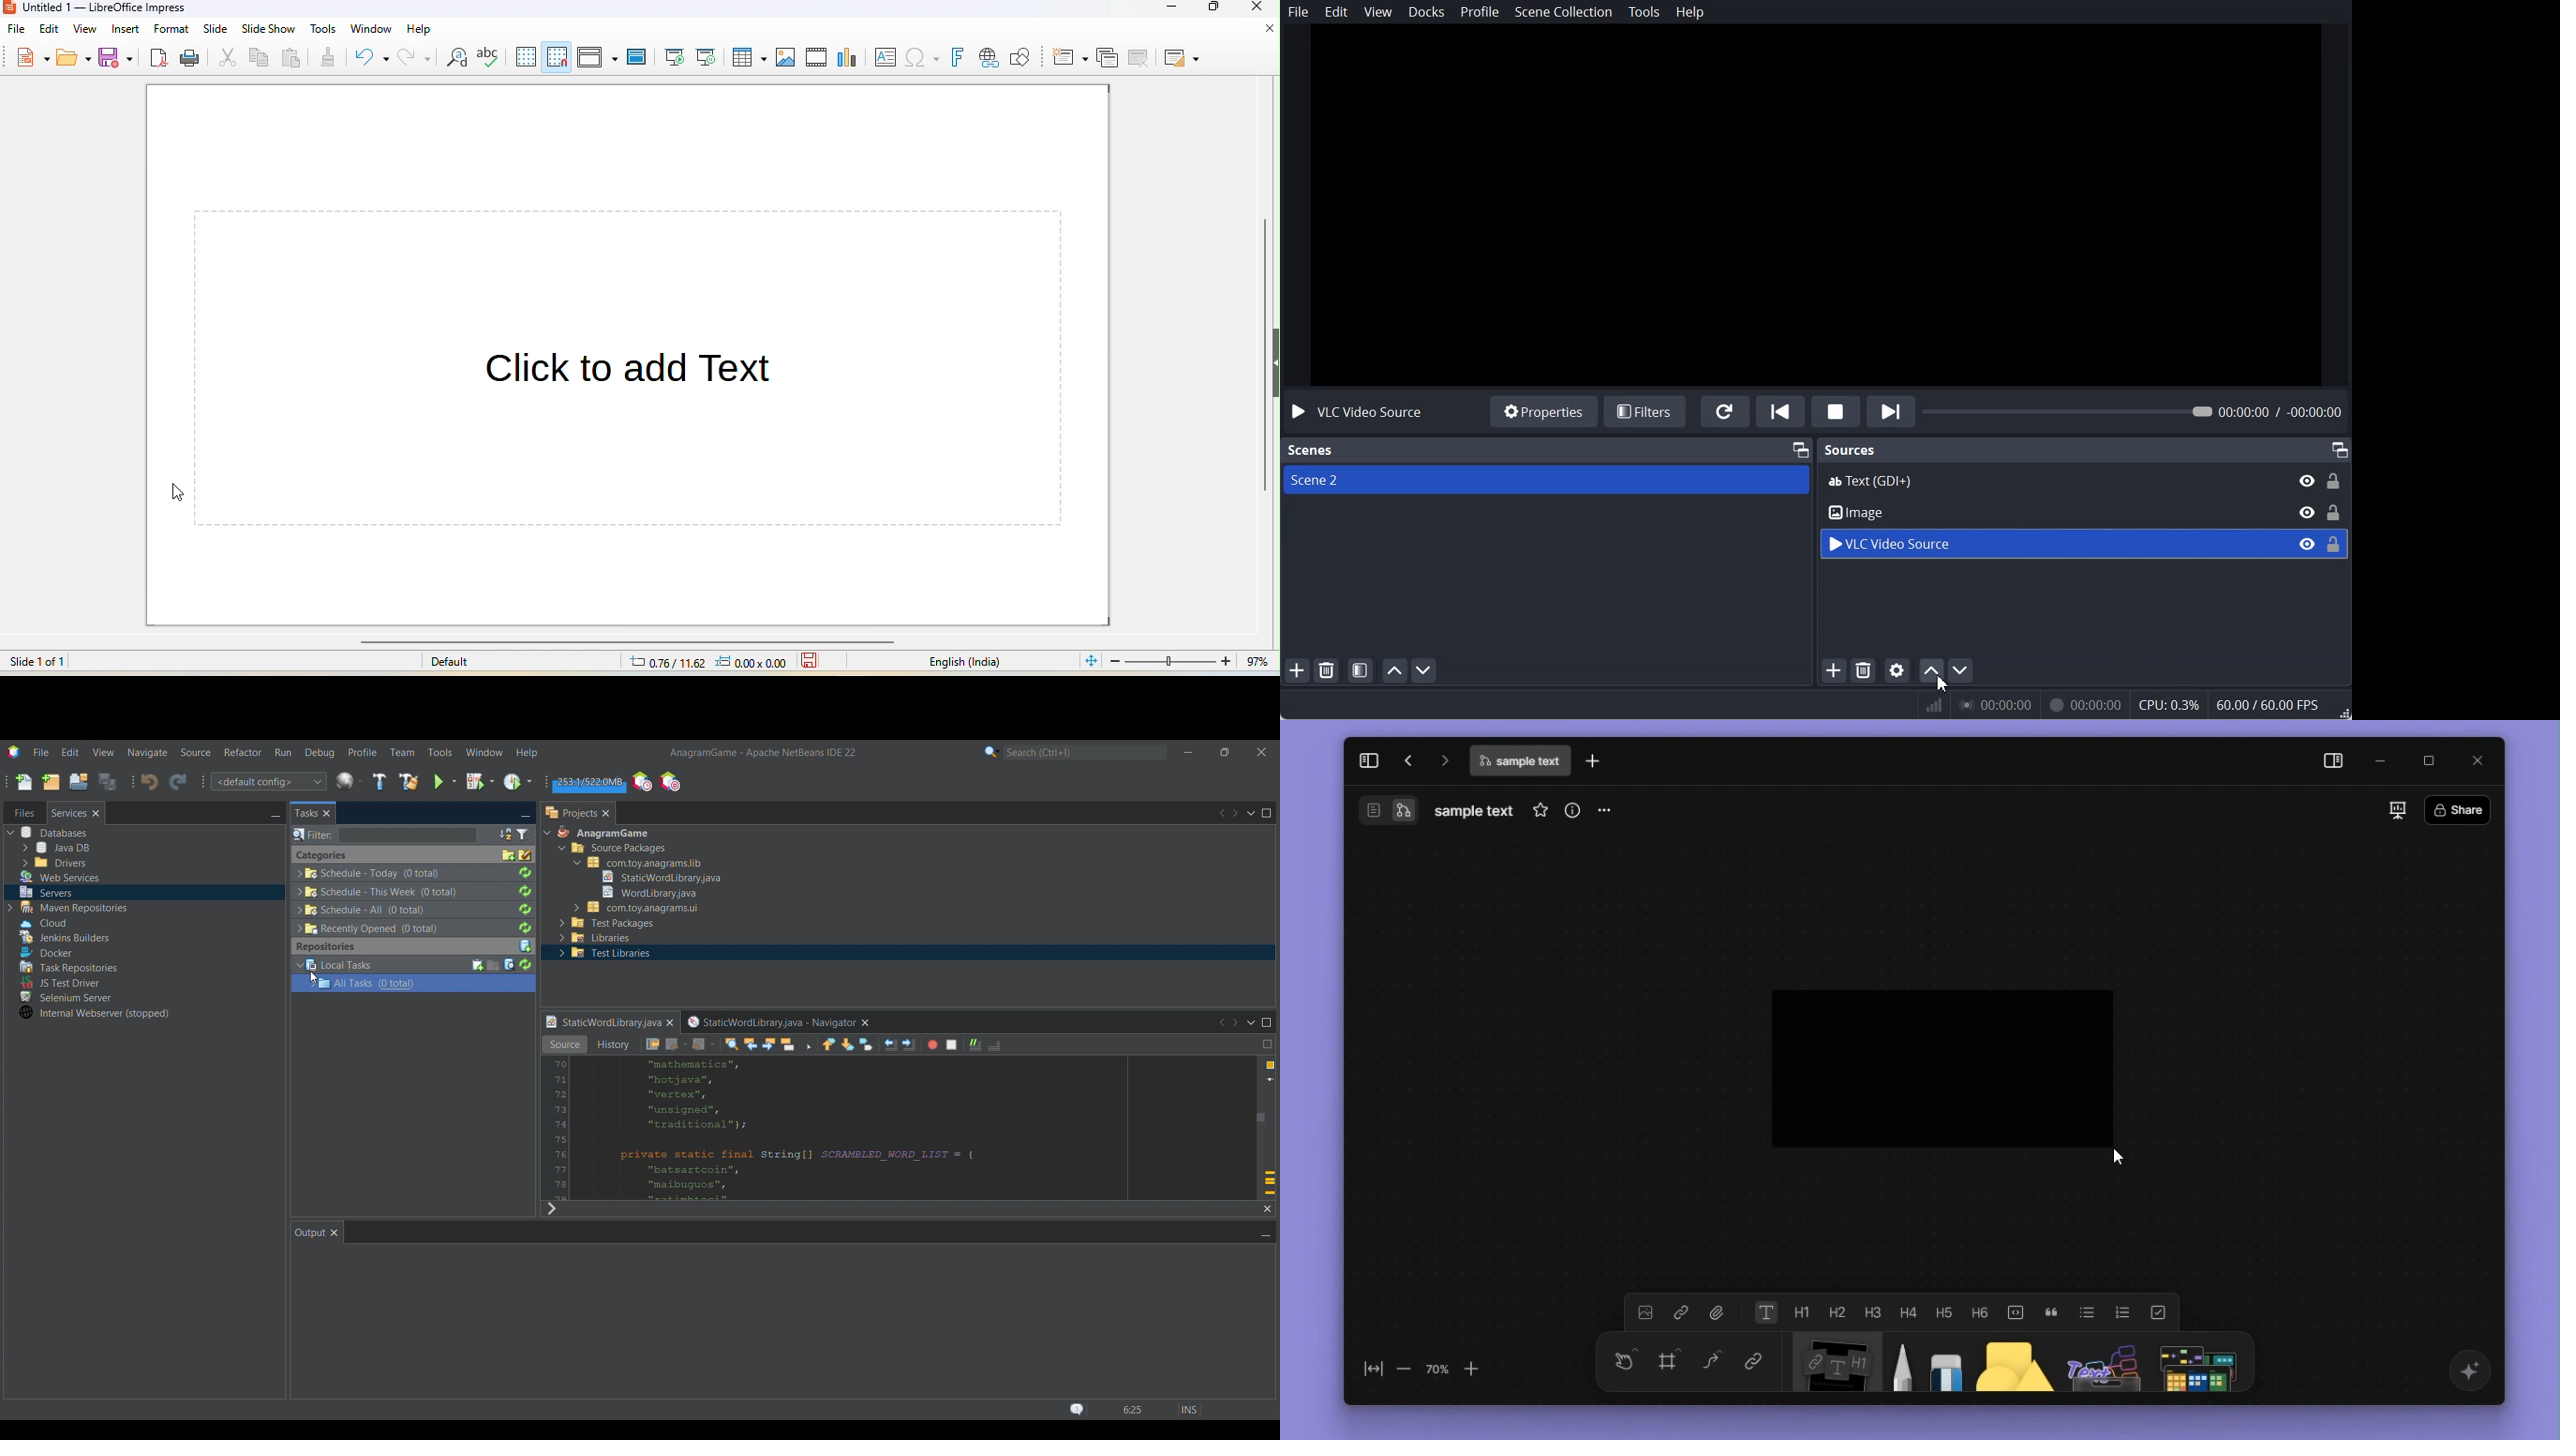  What do you see at coordinates (1167, 9) in the screenshot?
I see `minimize` at bounding box center [1167, 9].